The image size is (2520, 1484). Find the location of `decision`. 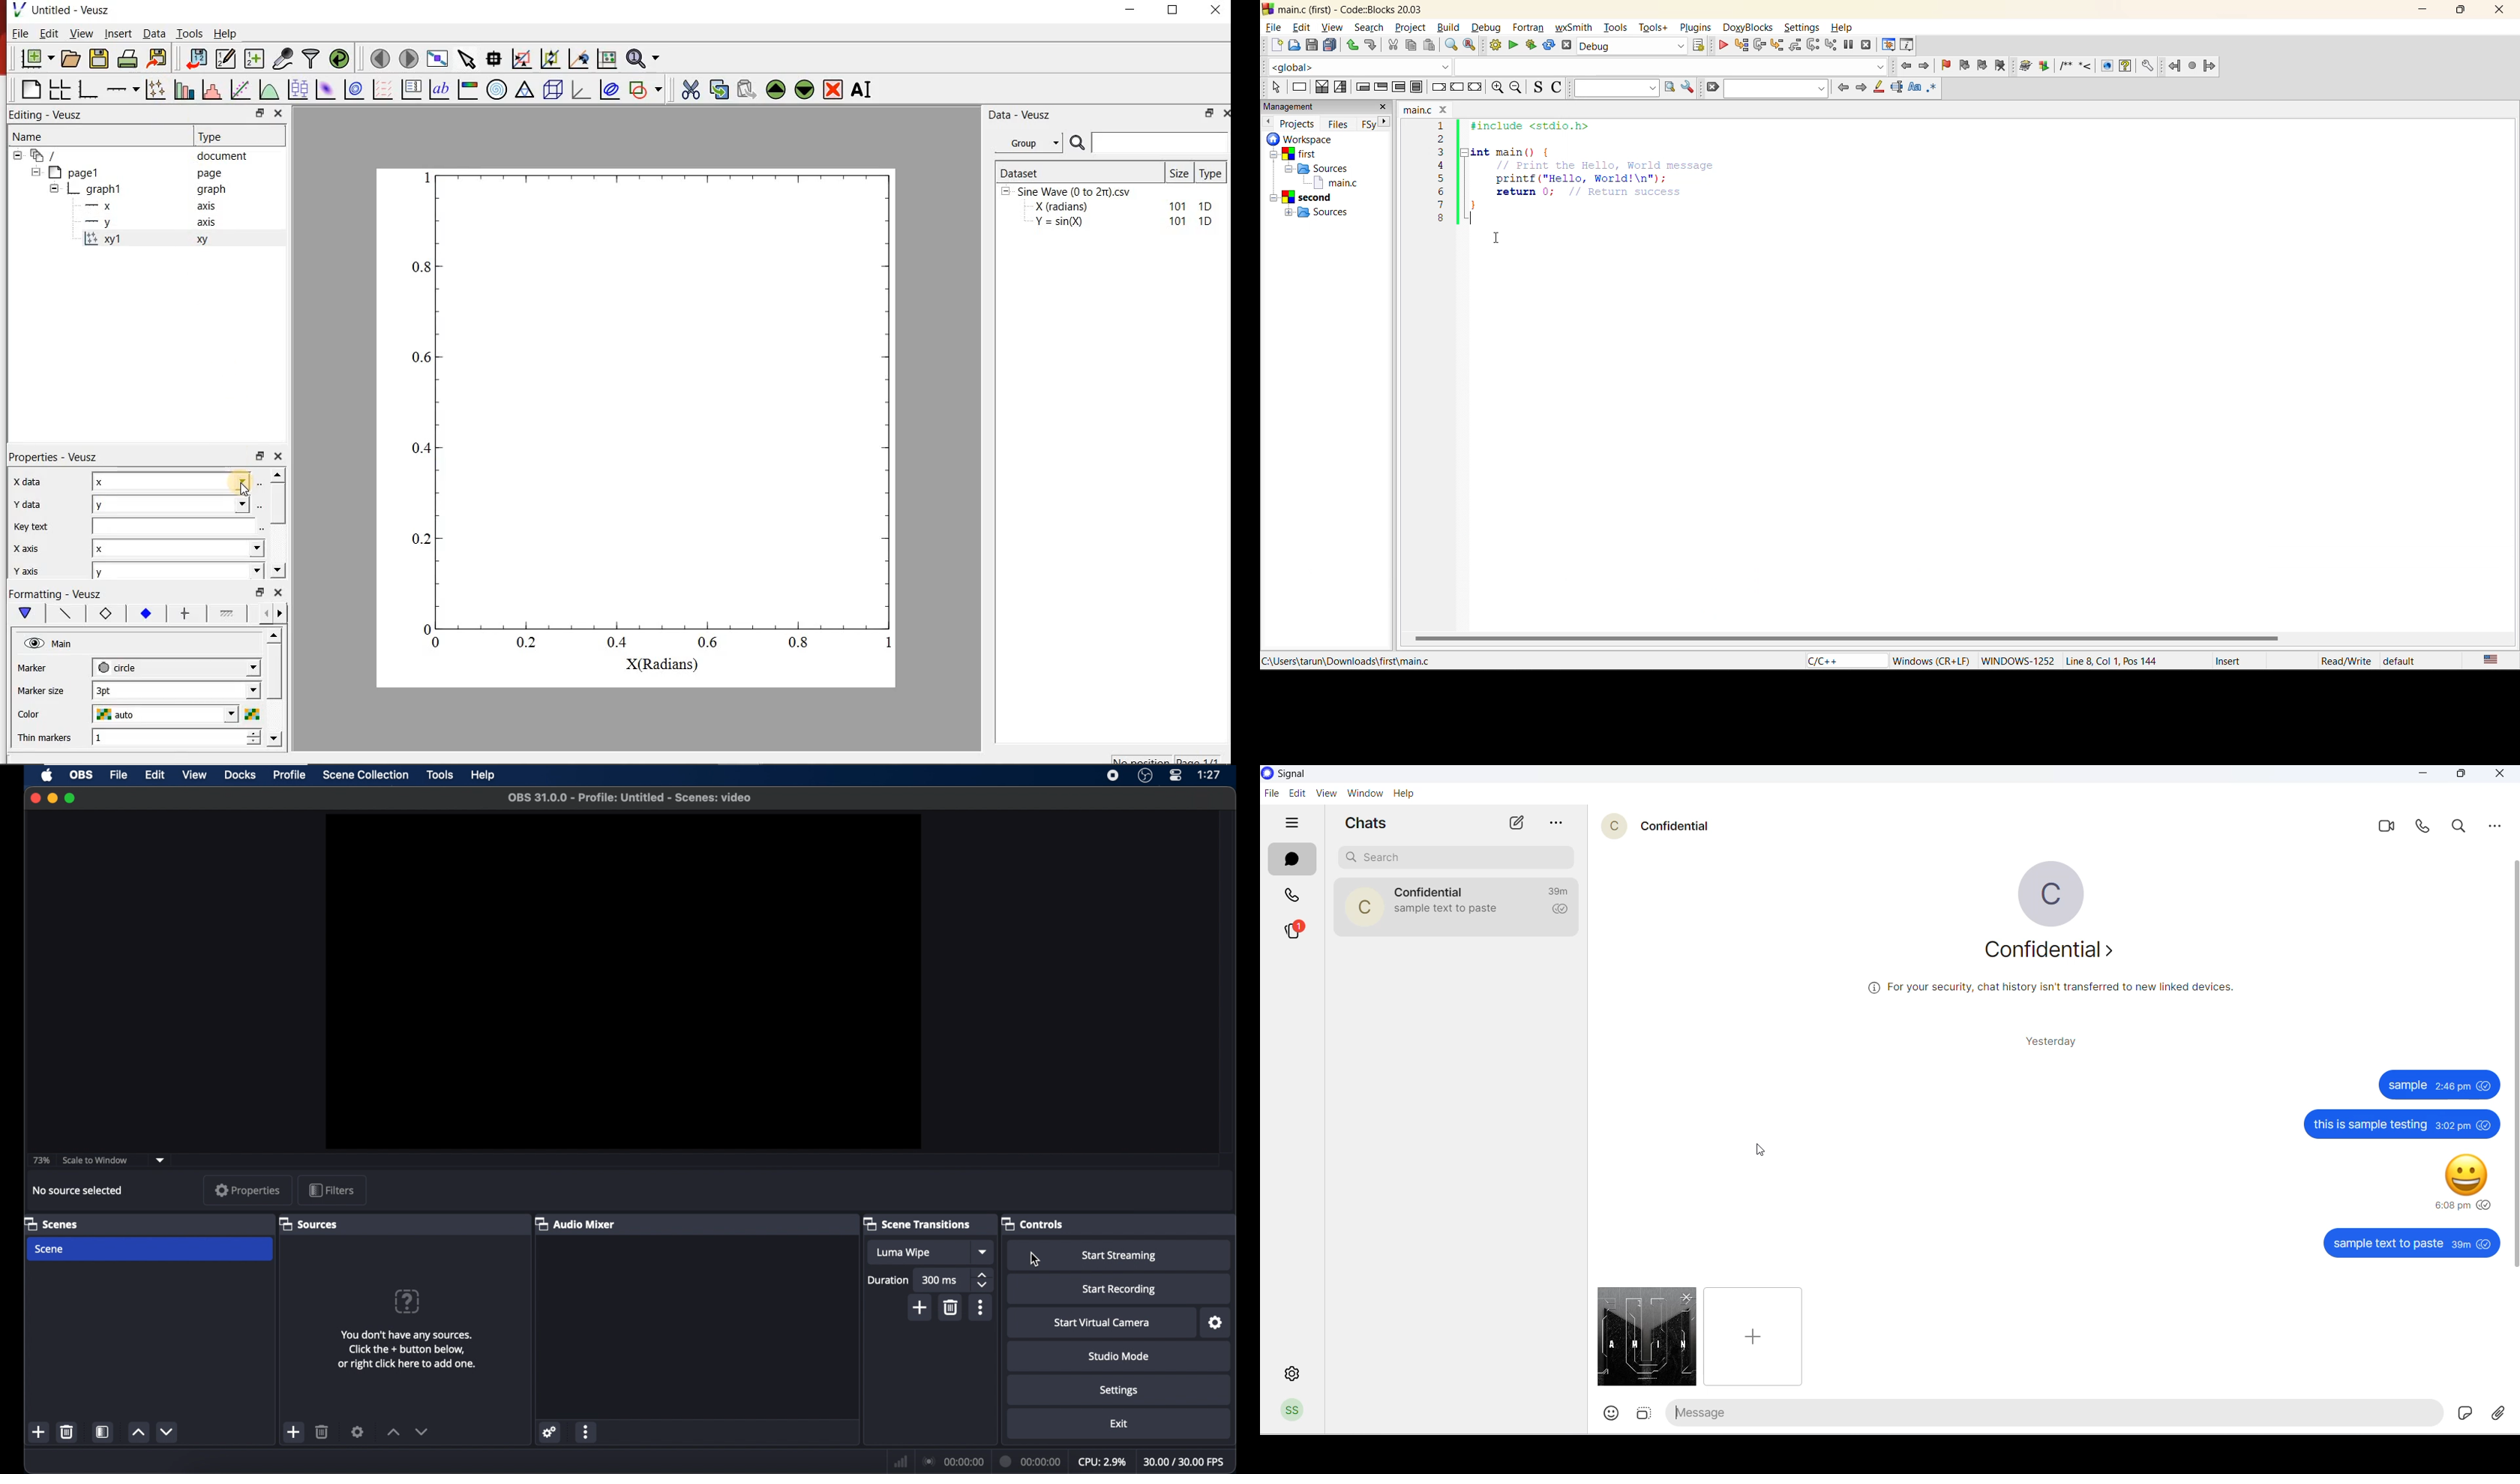

decision is located at coordinates (1320, 88).